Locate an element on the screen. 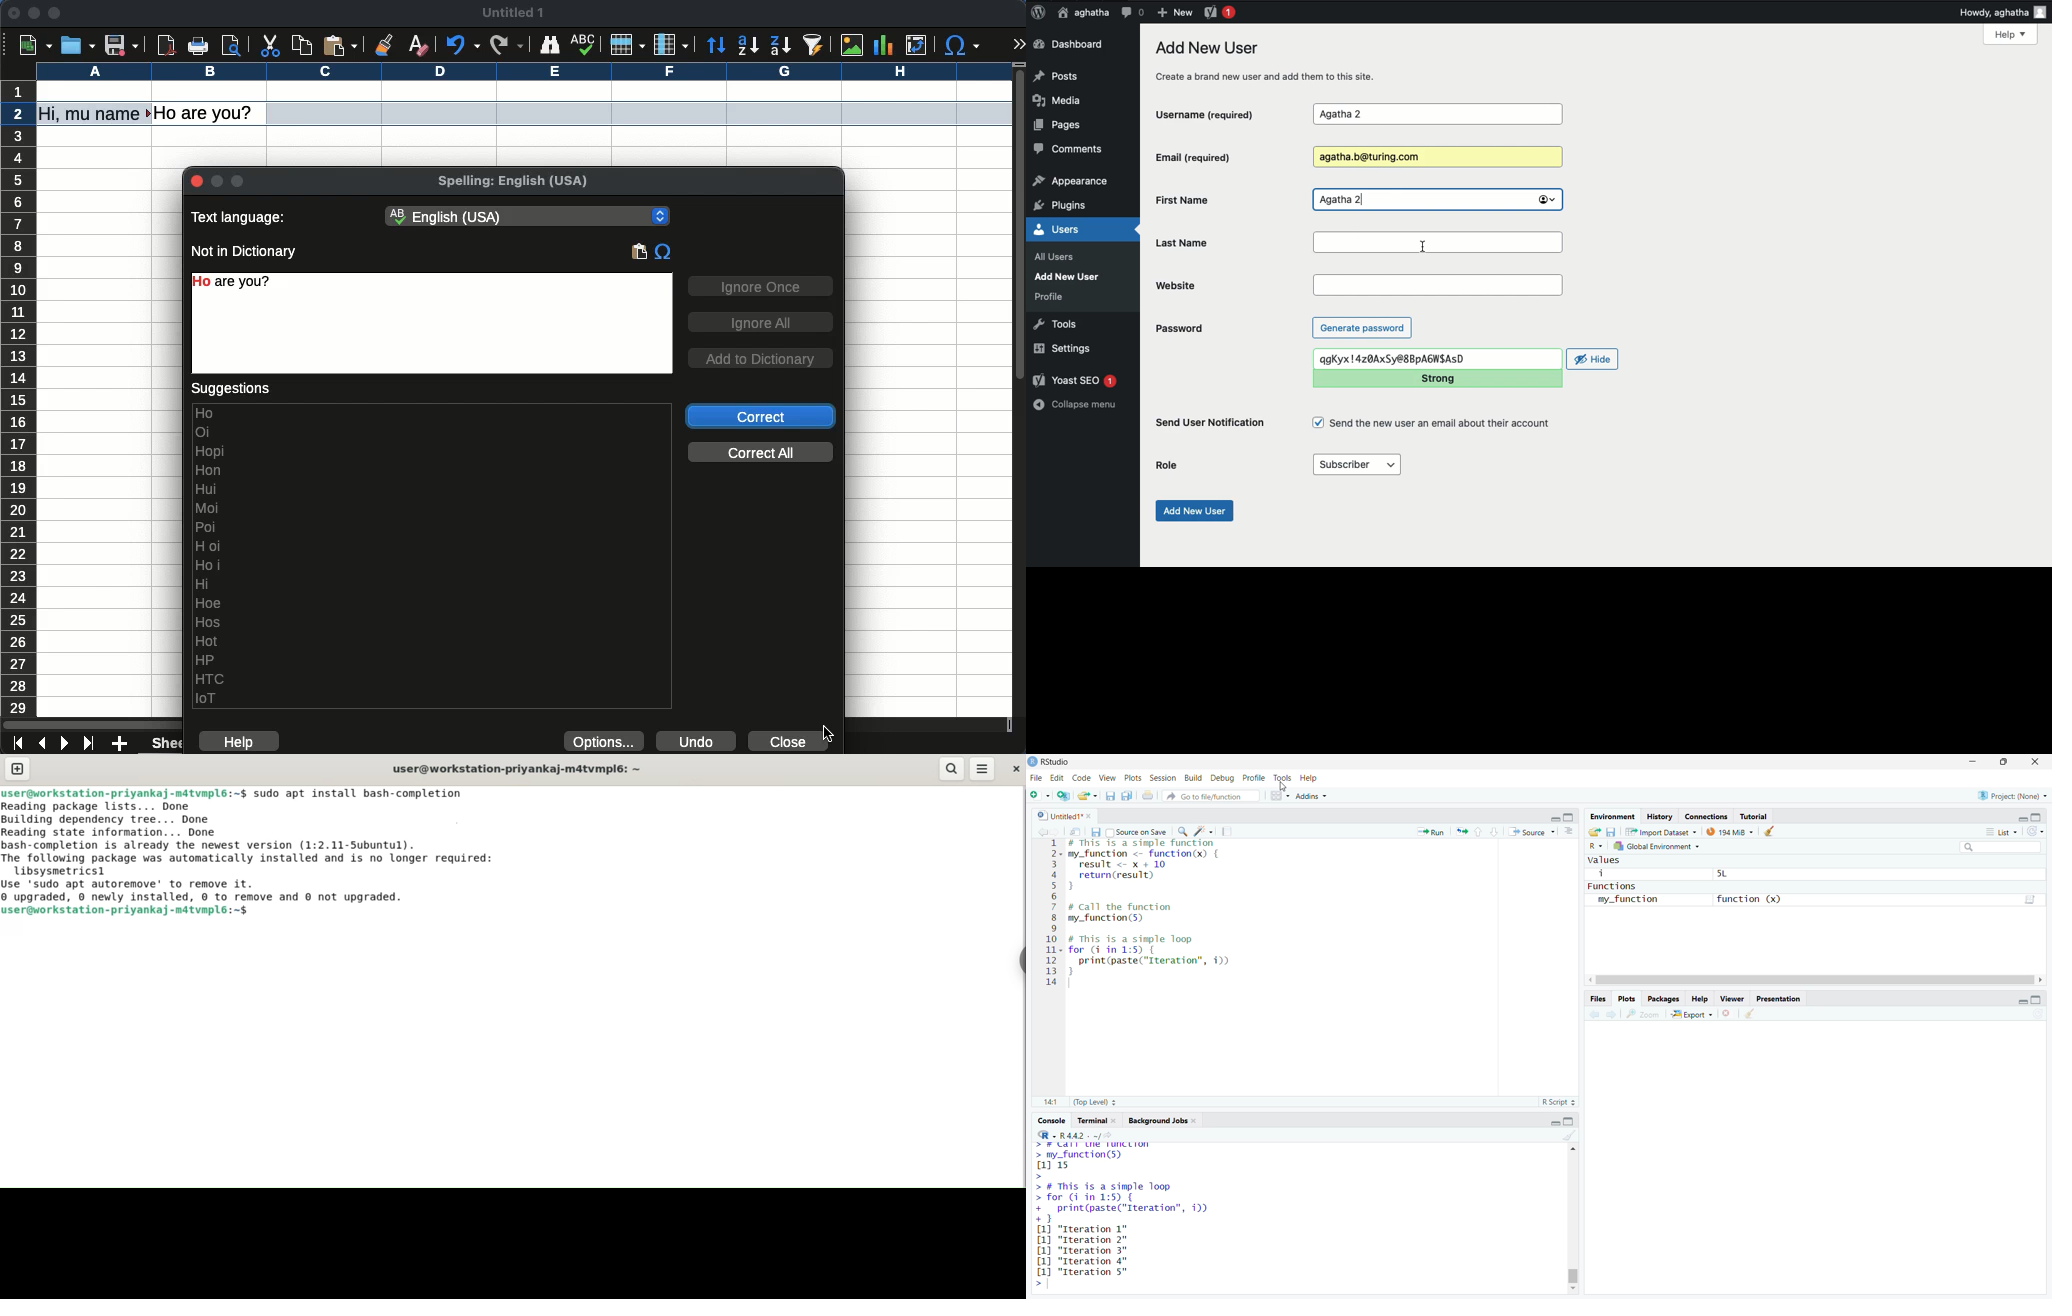 The image size is (2072, 1316). help is located at coordinates (1699, 998).